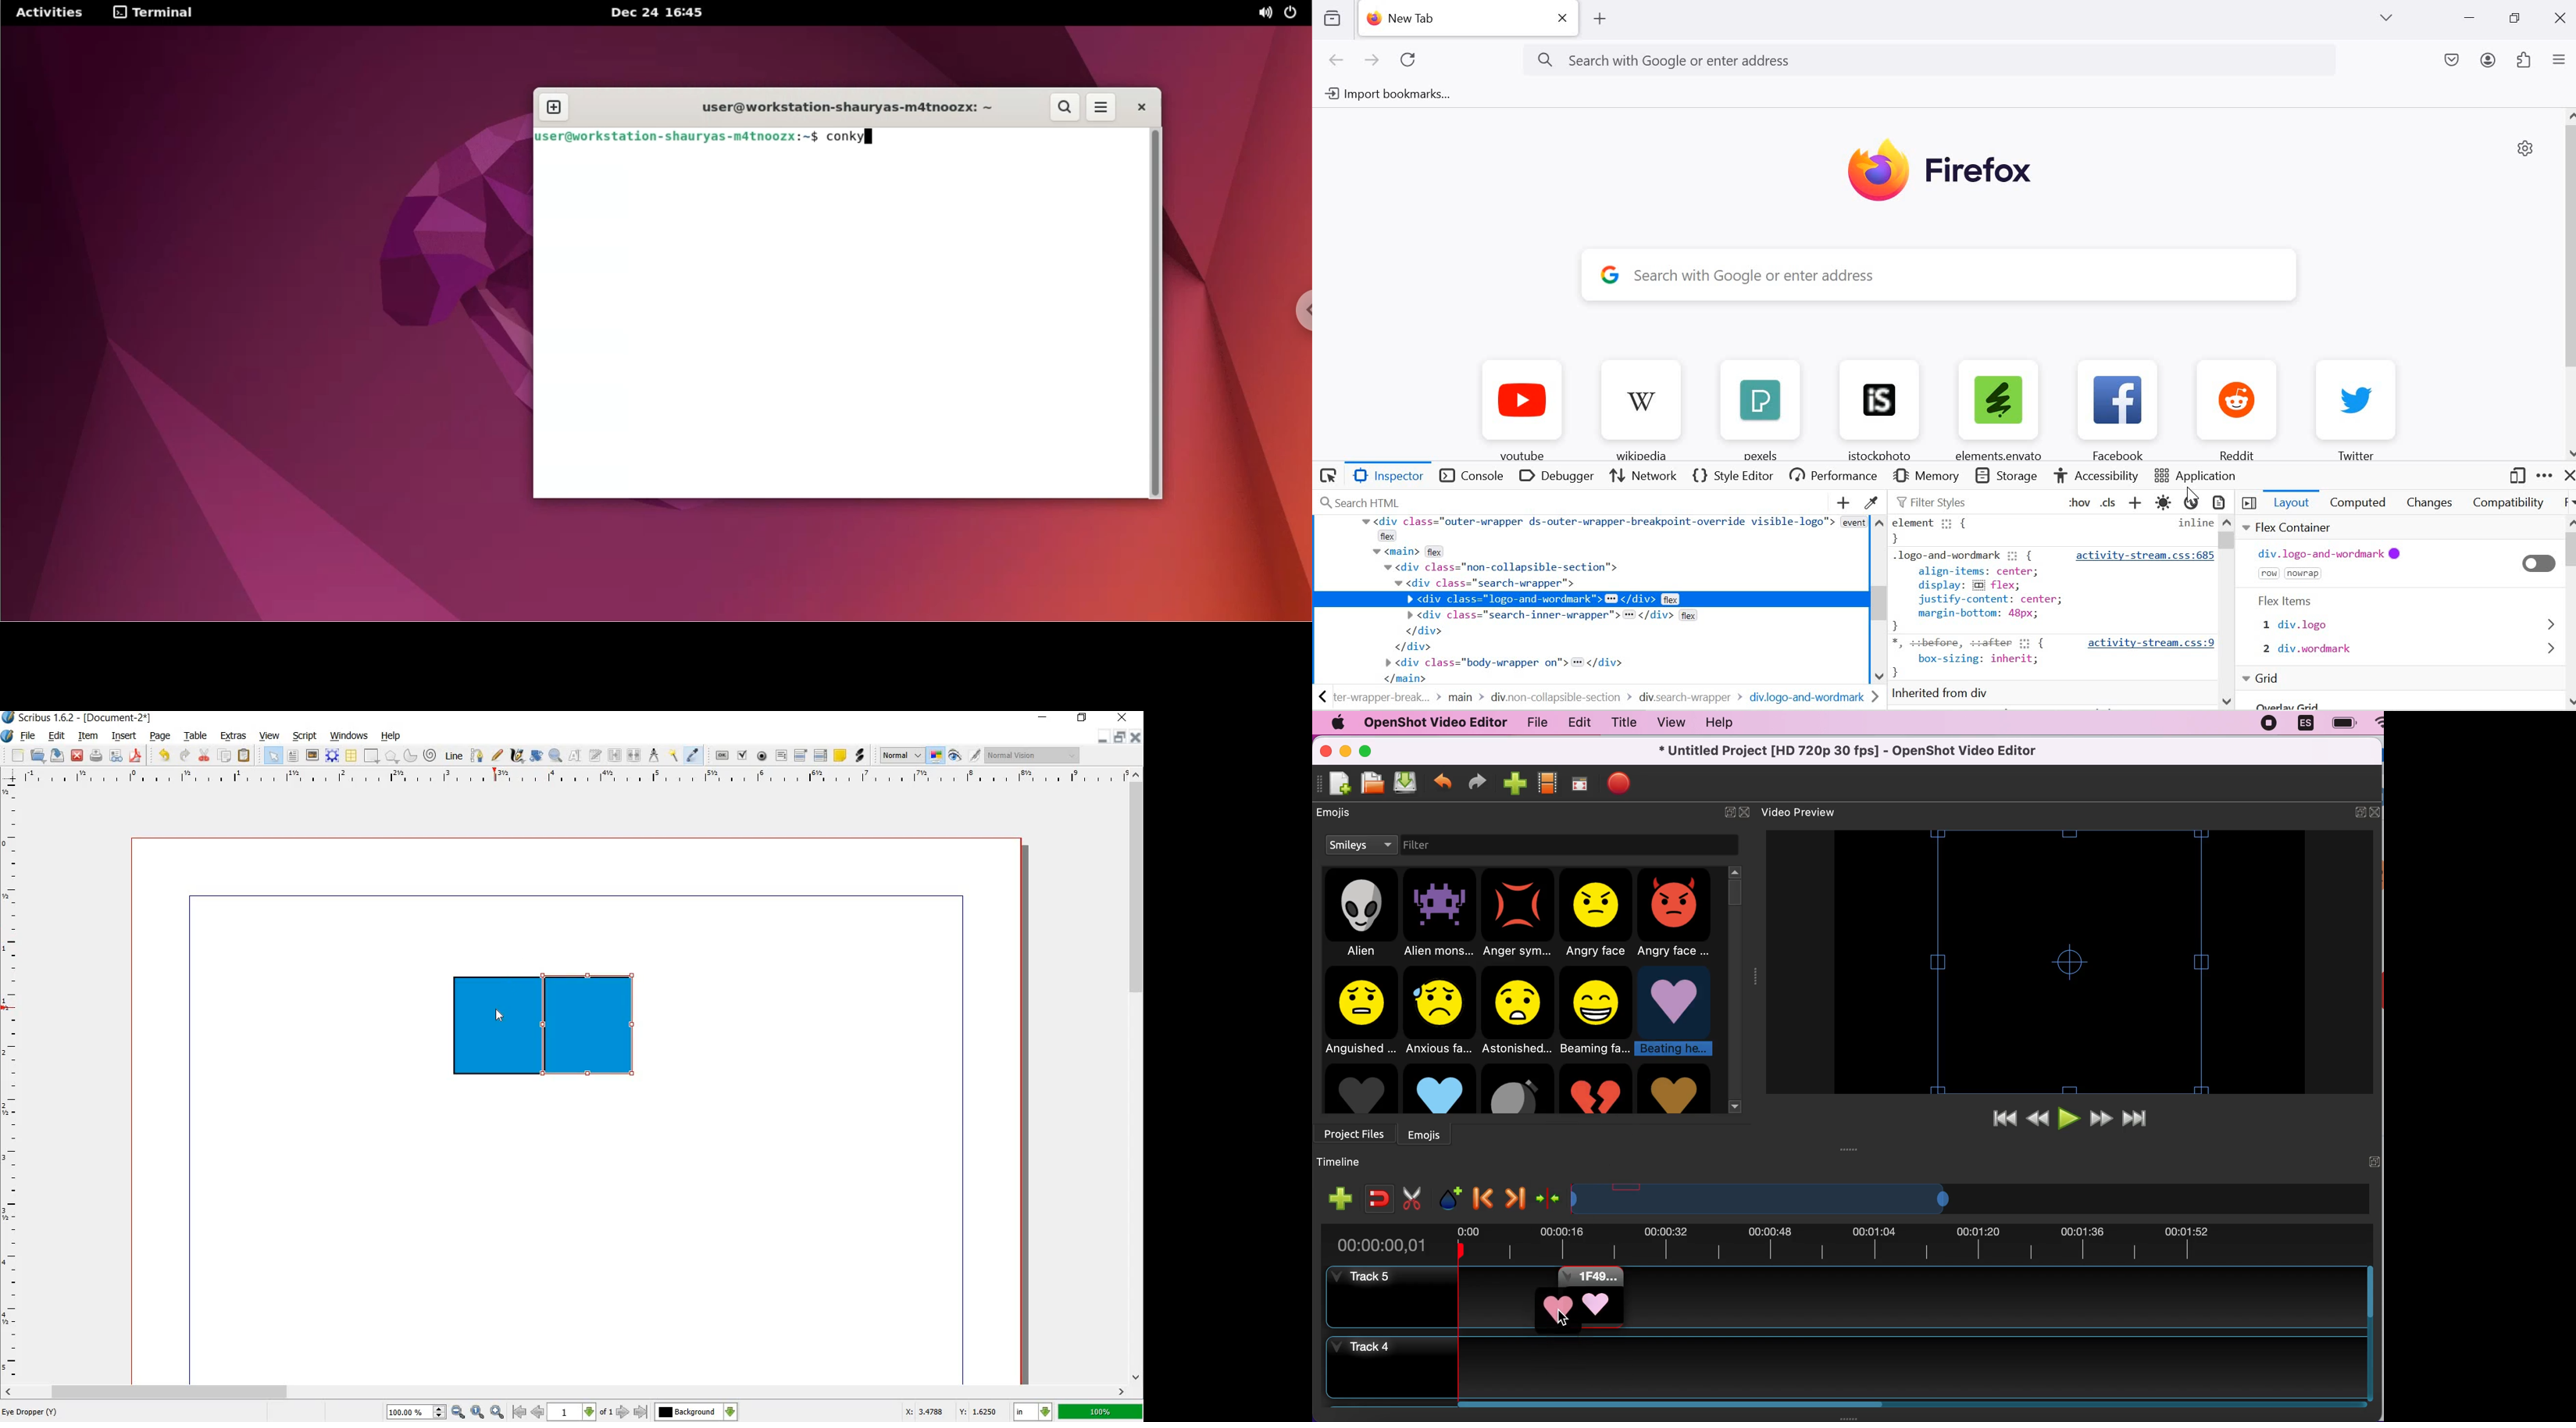 The image size is (2576, 1428). Describe the element at coordinates (1369, 784) in the screenshot. I see `open file` at that location.